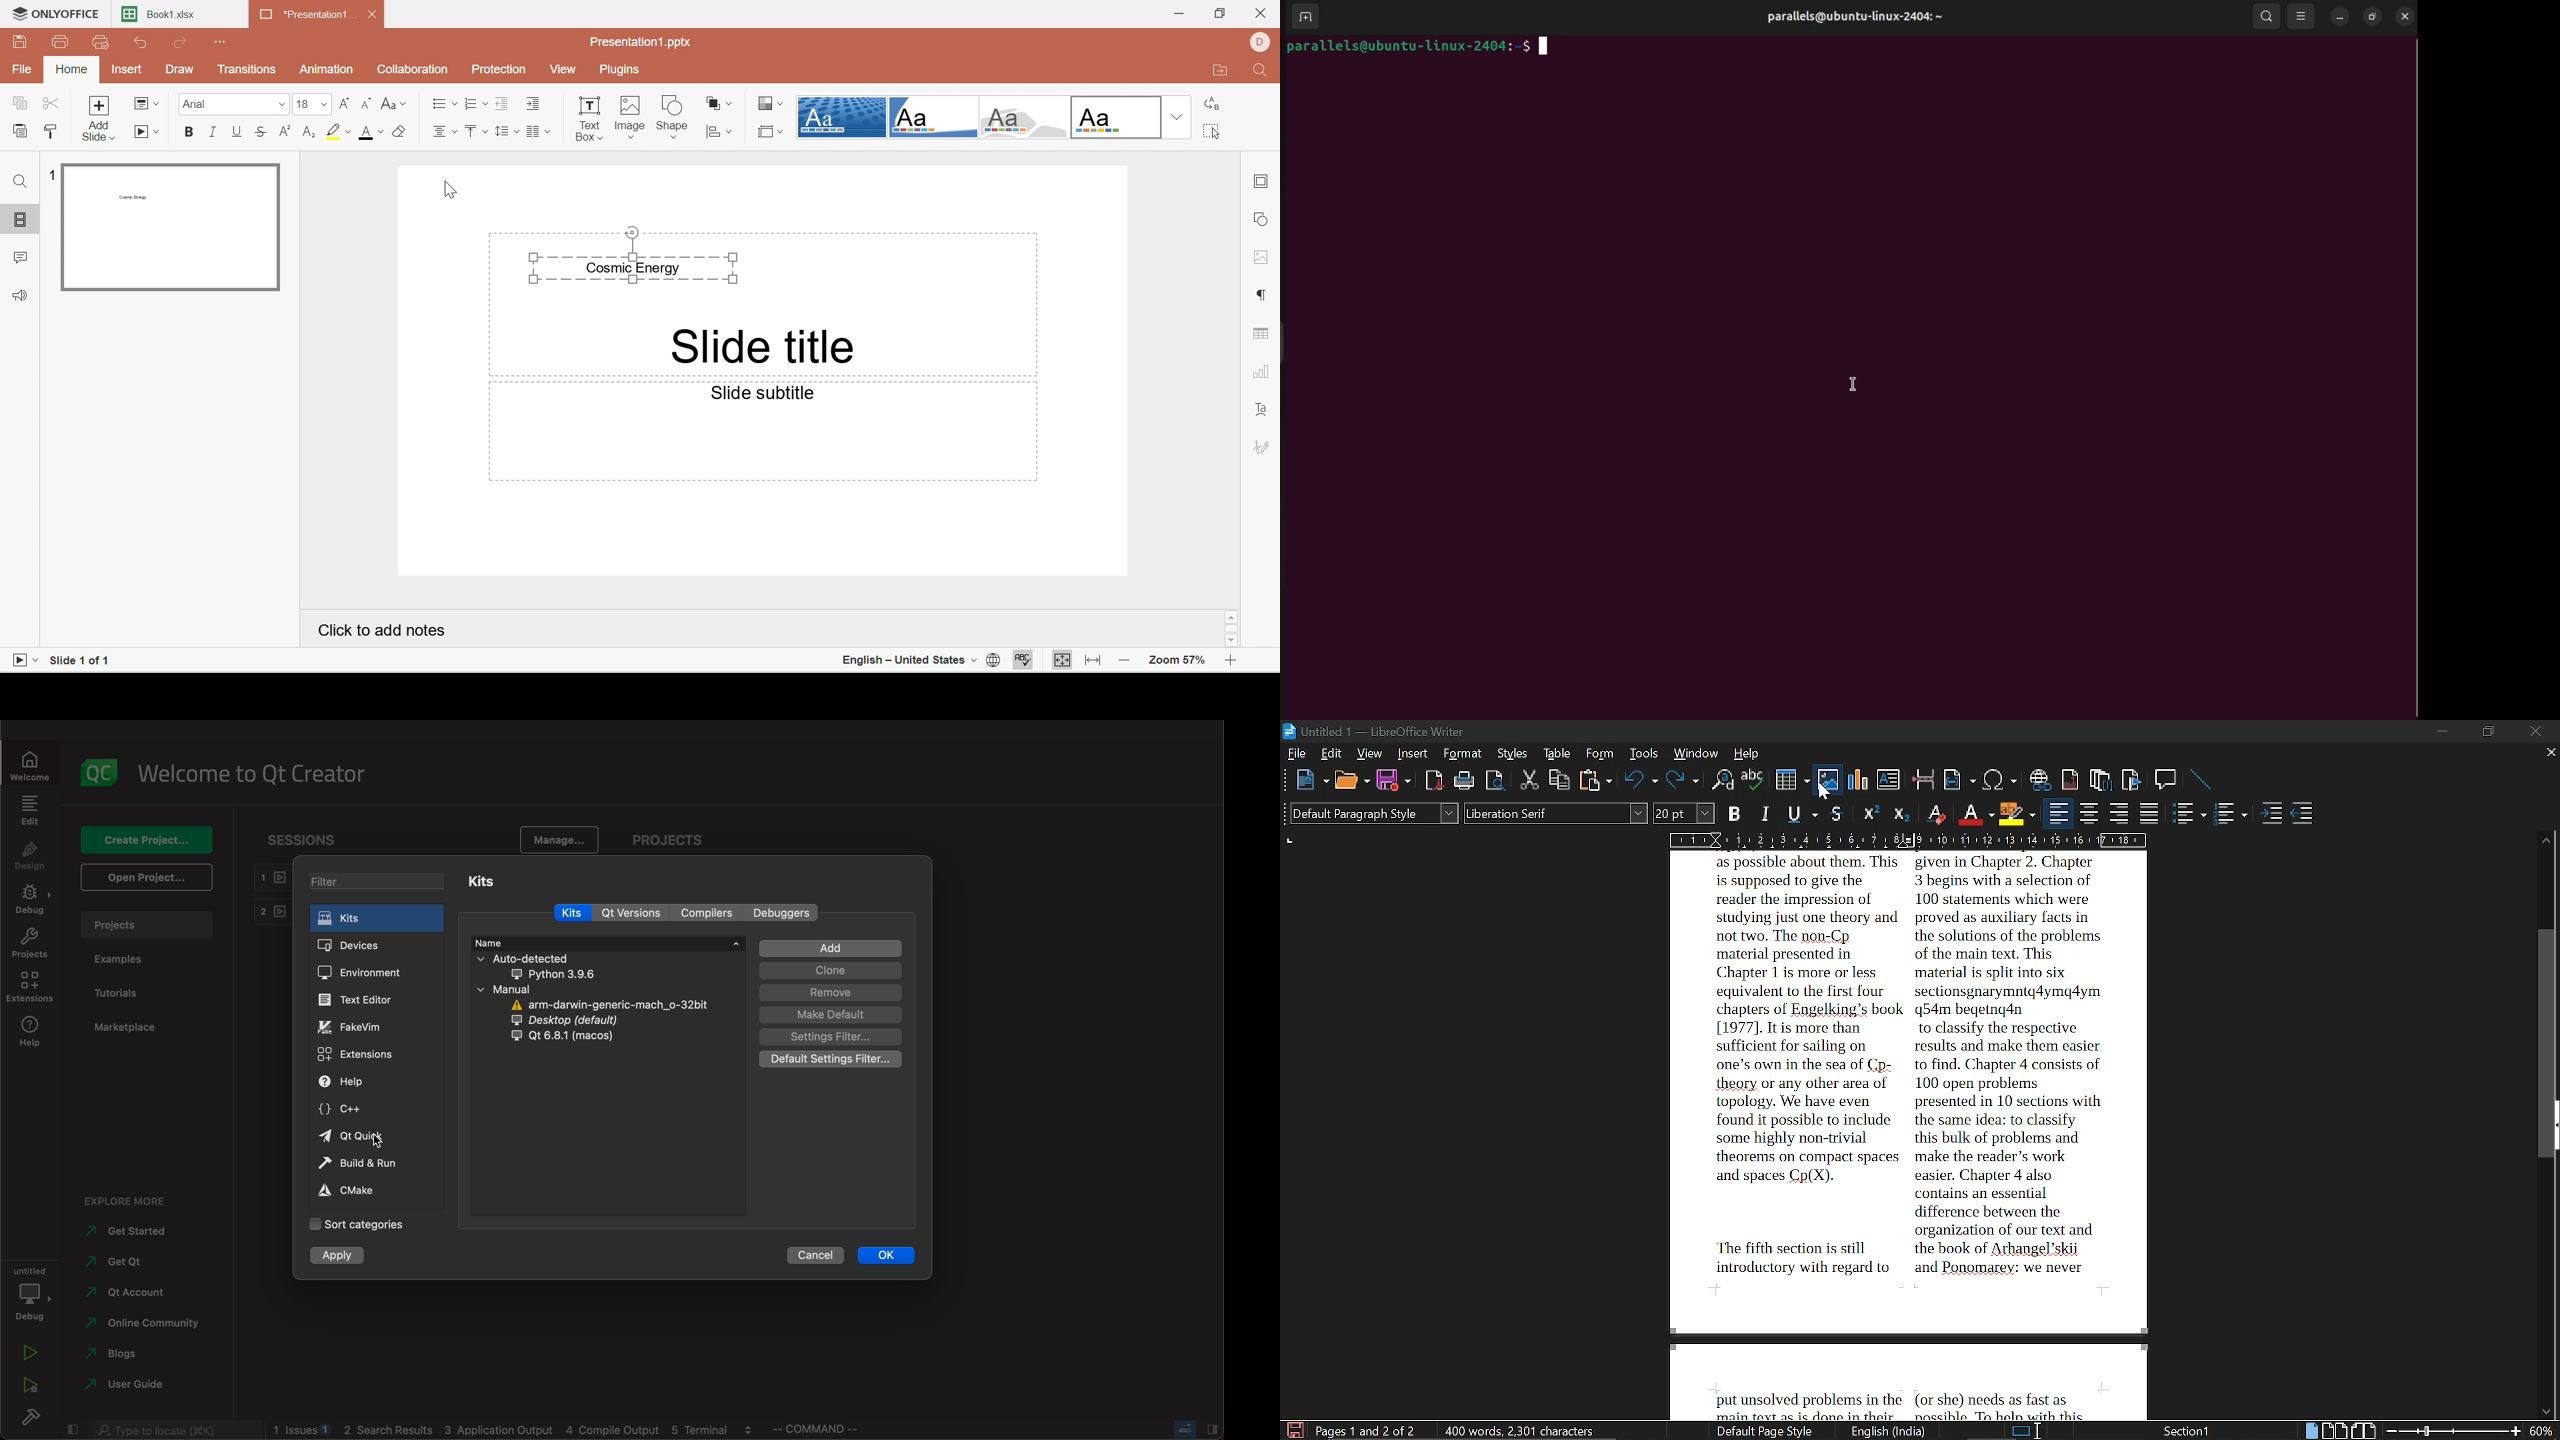 This screenshot has width=2576, height=1456. I want to click on Shape, so click(673, 116).